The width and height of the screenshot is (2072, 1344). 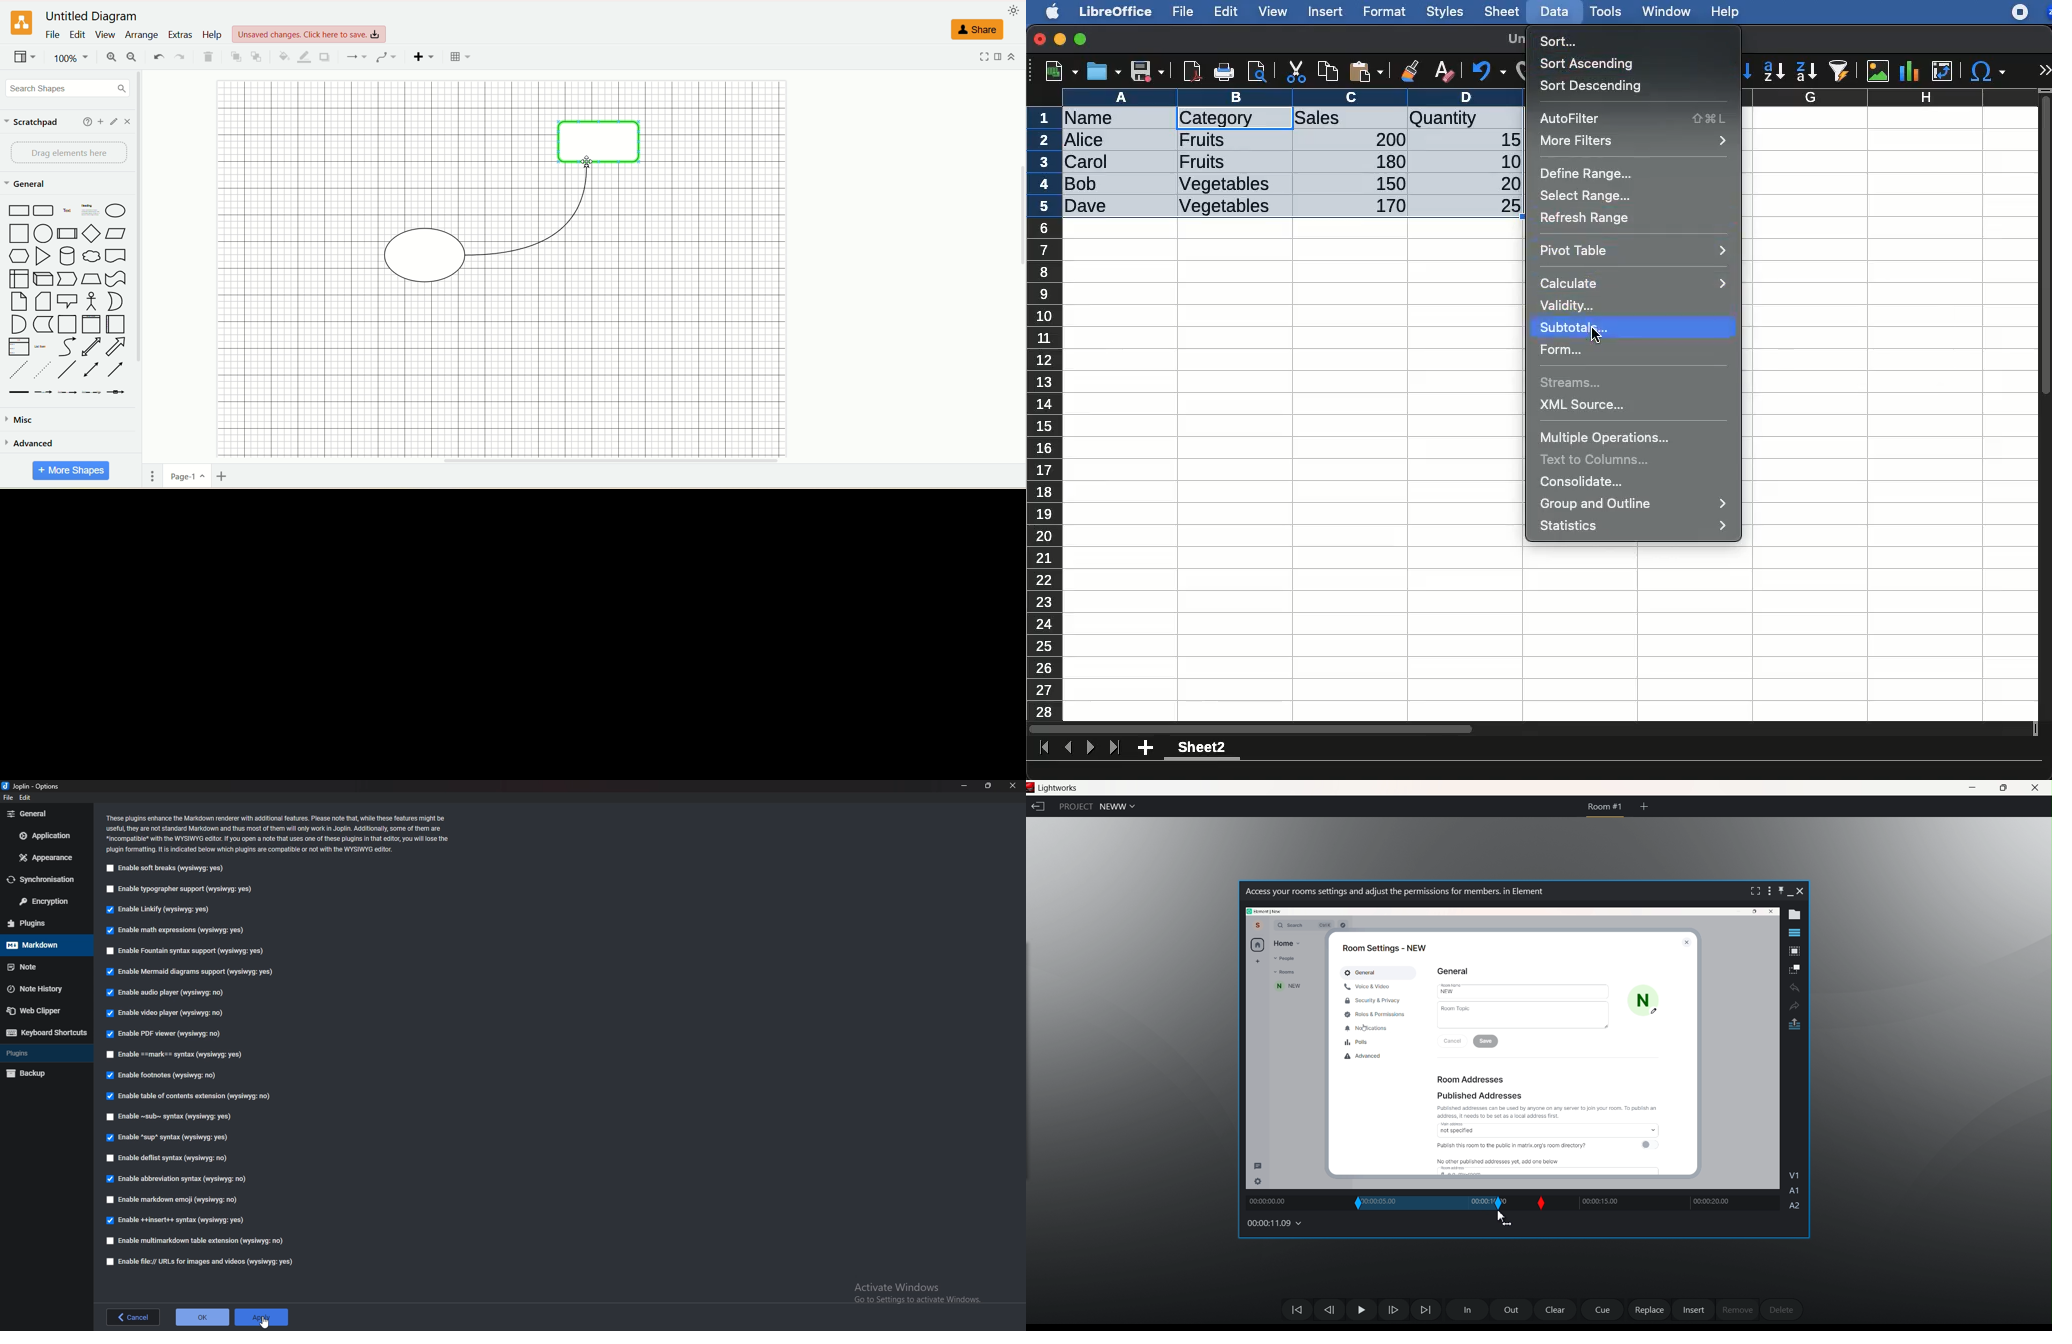 I want to click on in out range changed, so click(x=1428, y=1203).